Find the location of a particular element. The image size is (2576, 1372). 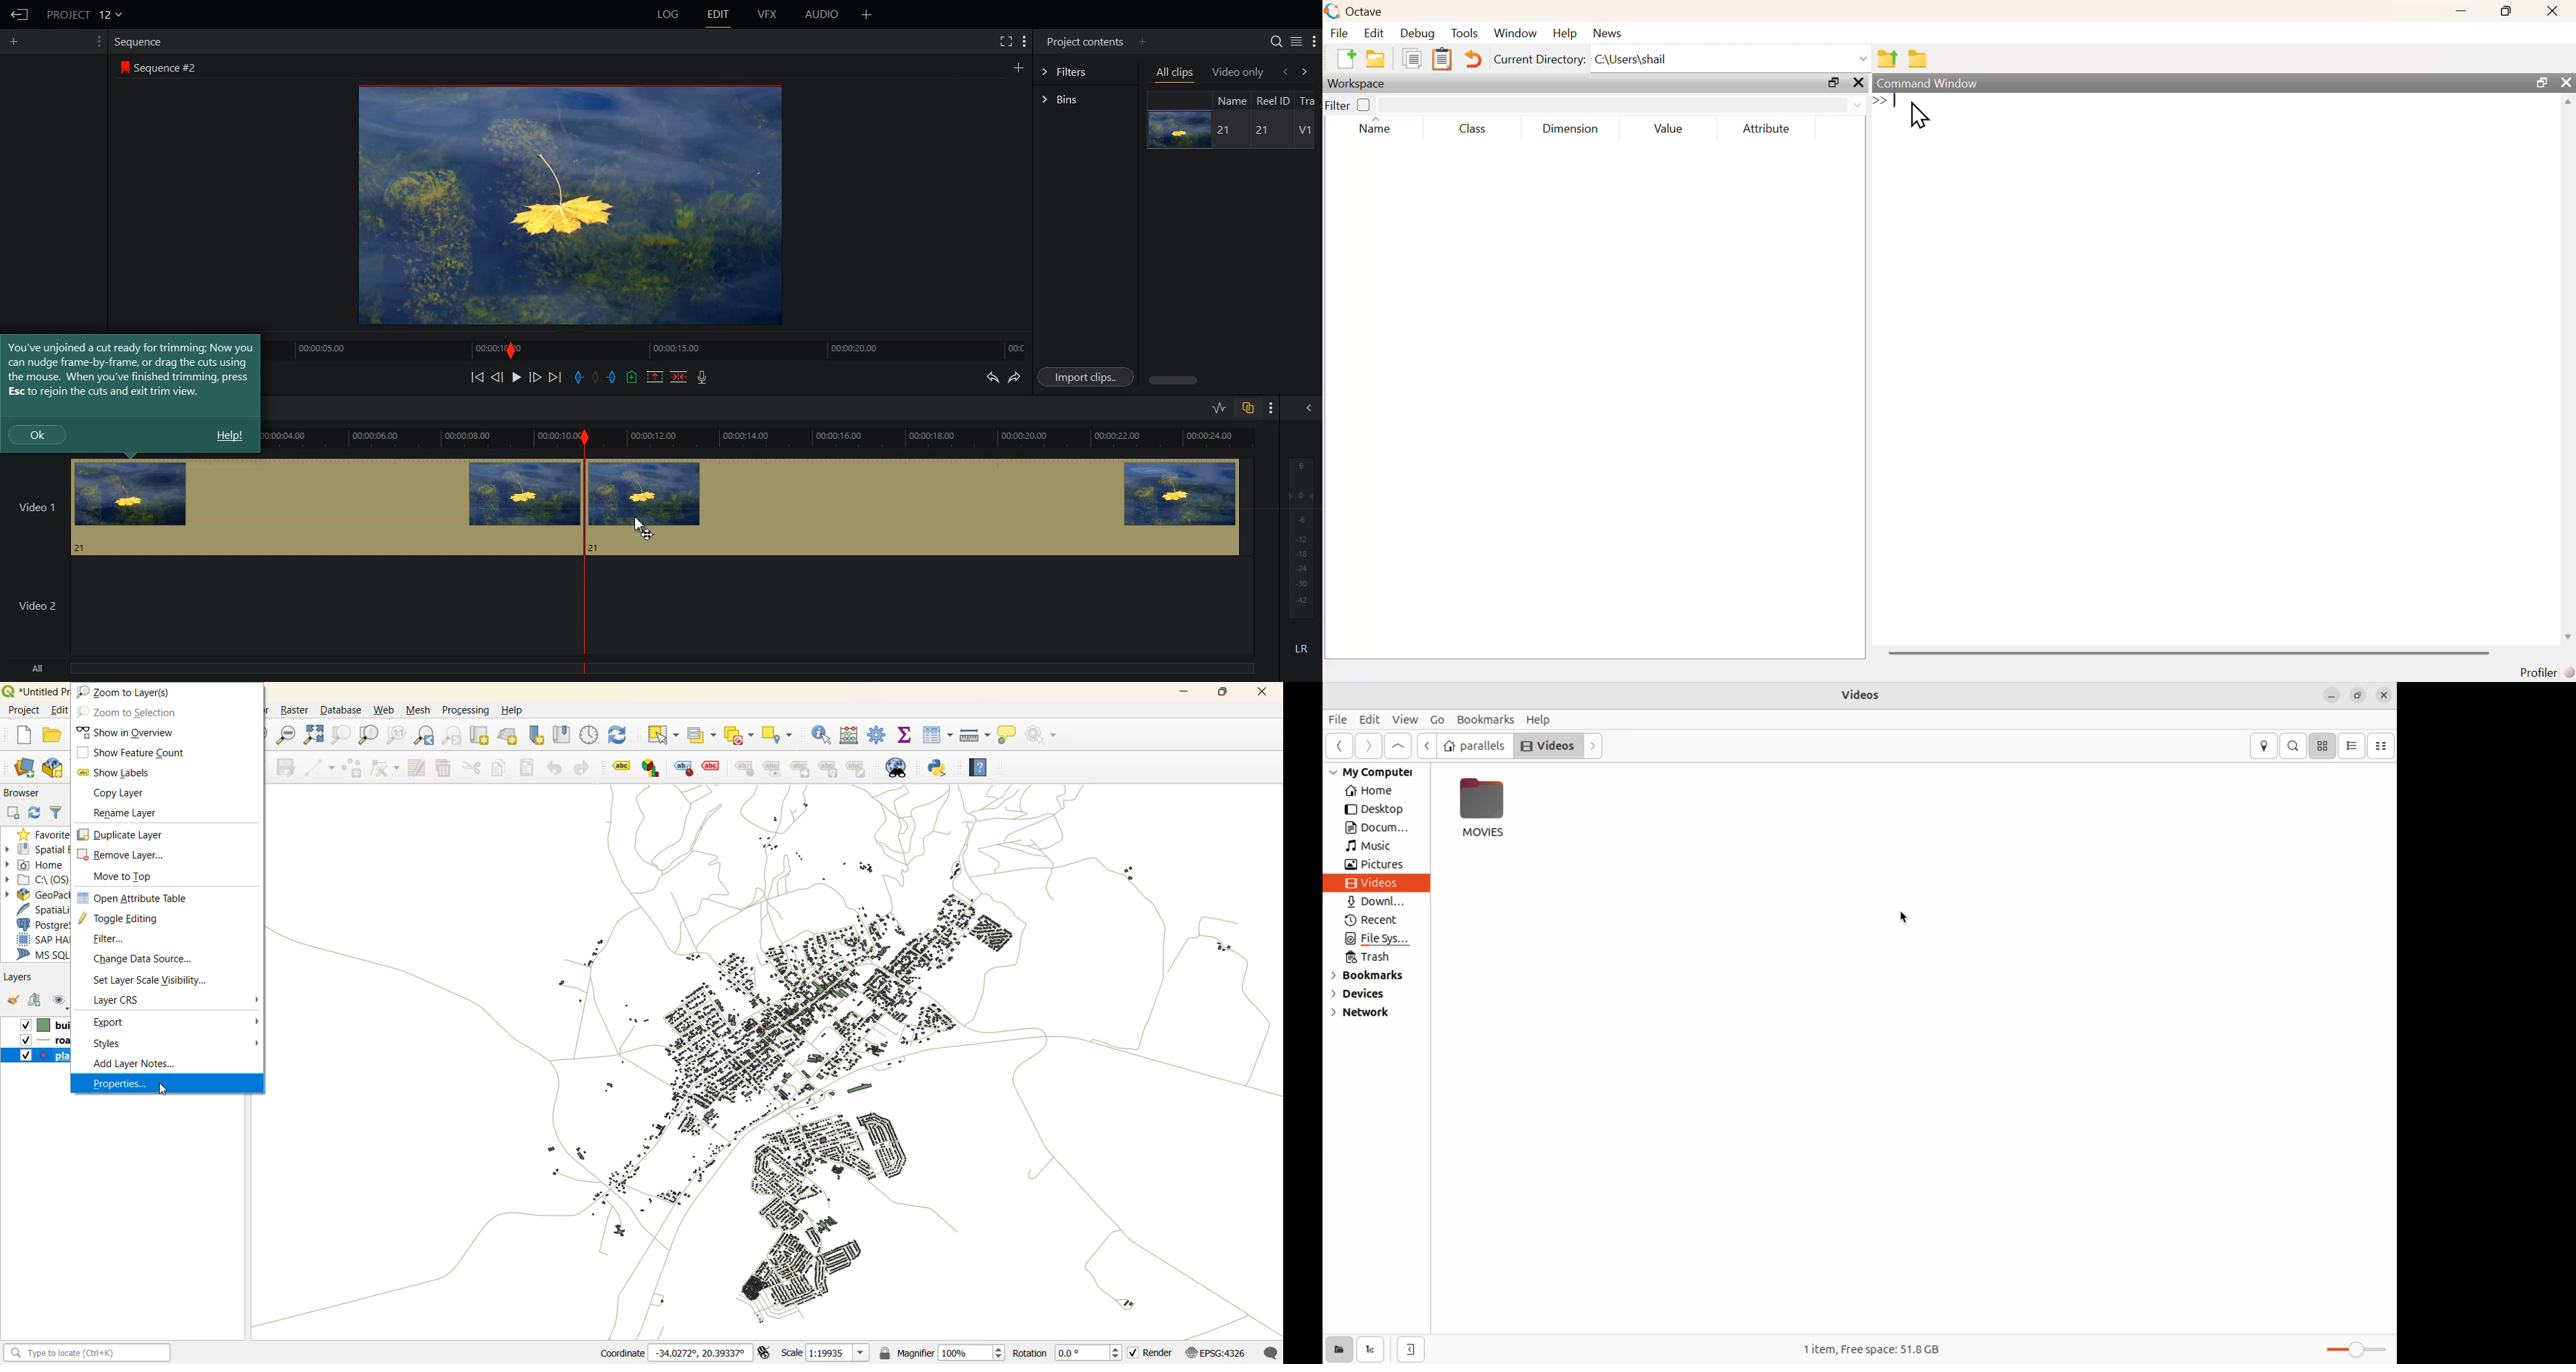

Show Setting Menu is located at coordinates (1313, 42).